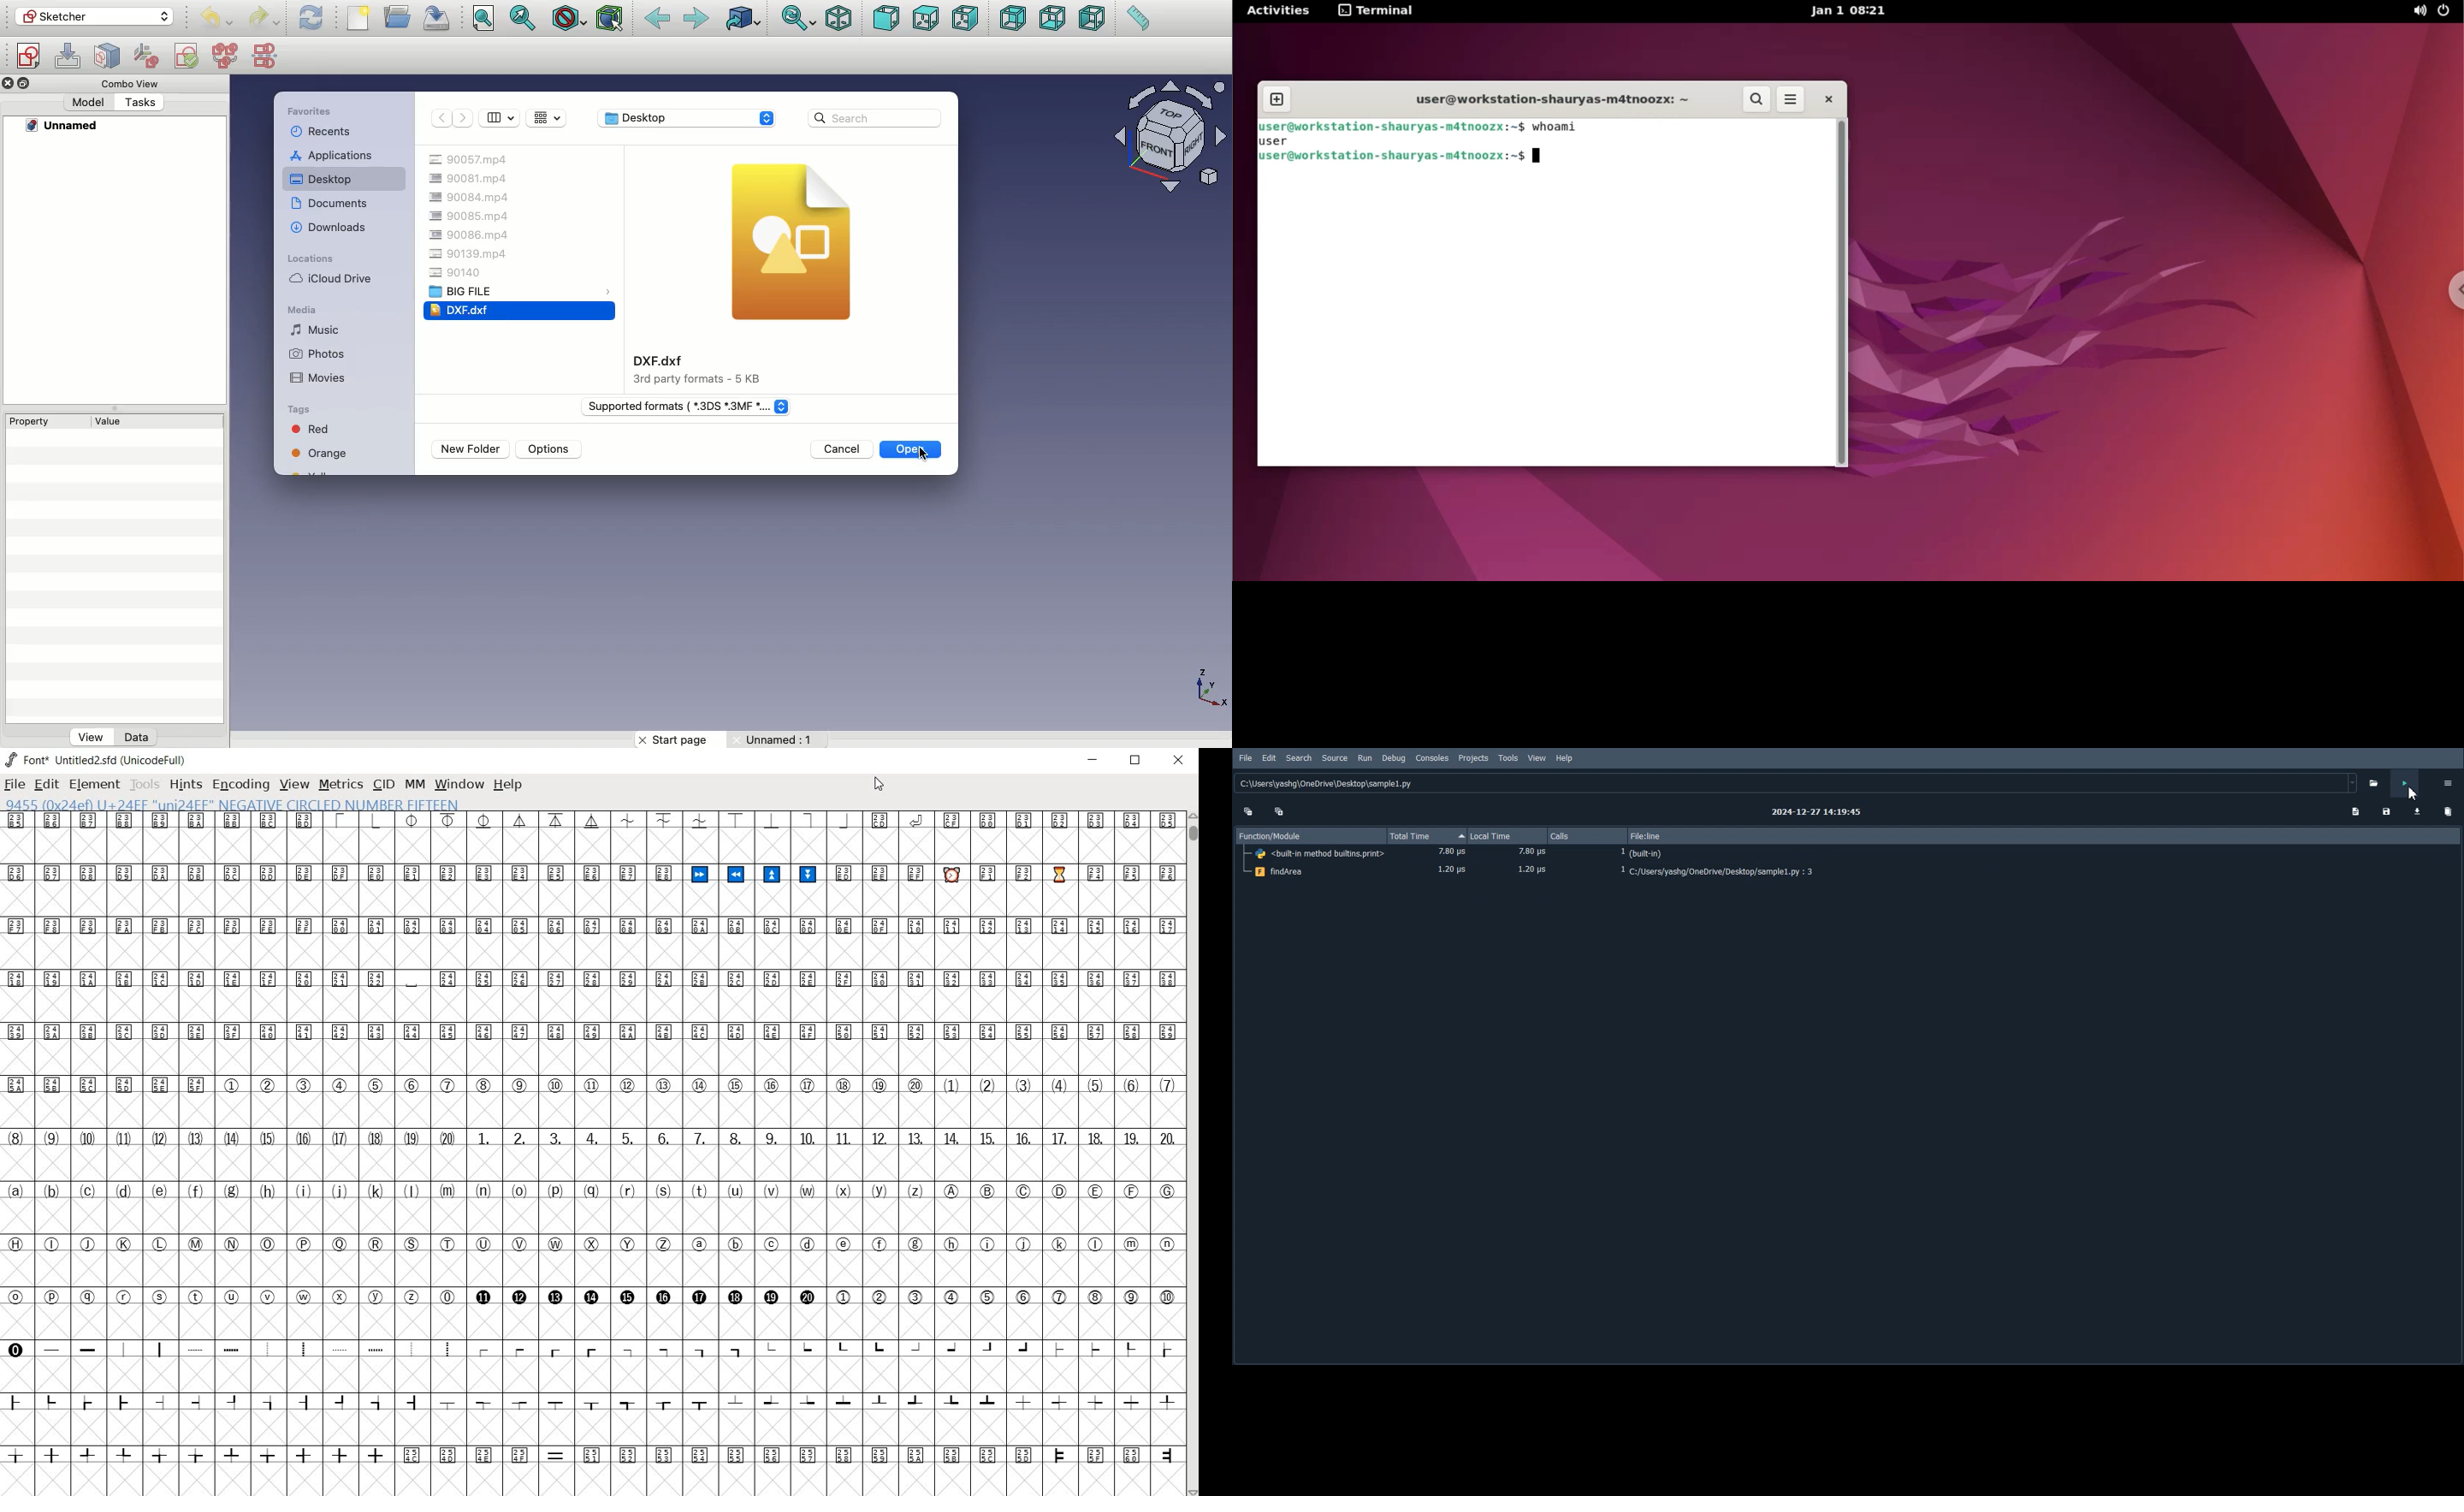  Describe the element at coordinates (1589, 836) in the screenshot. I see `Calls` at that location.